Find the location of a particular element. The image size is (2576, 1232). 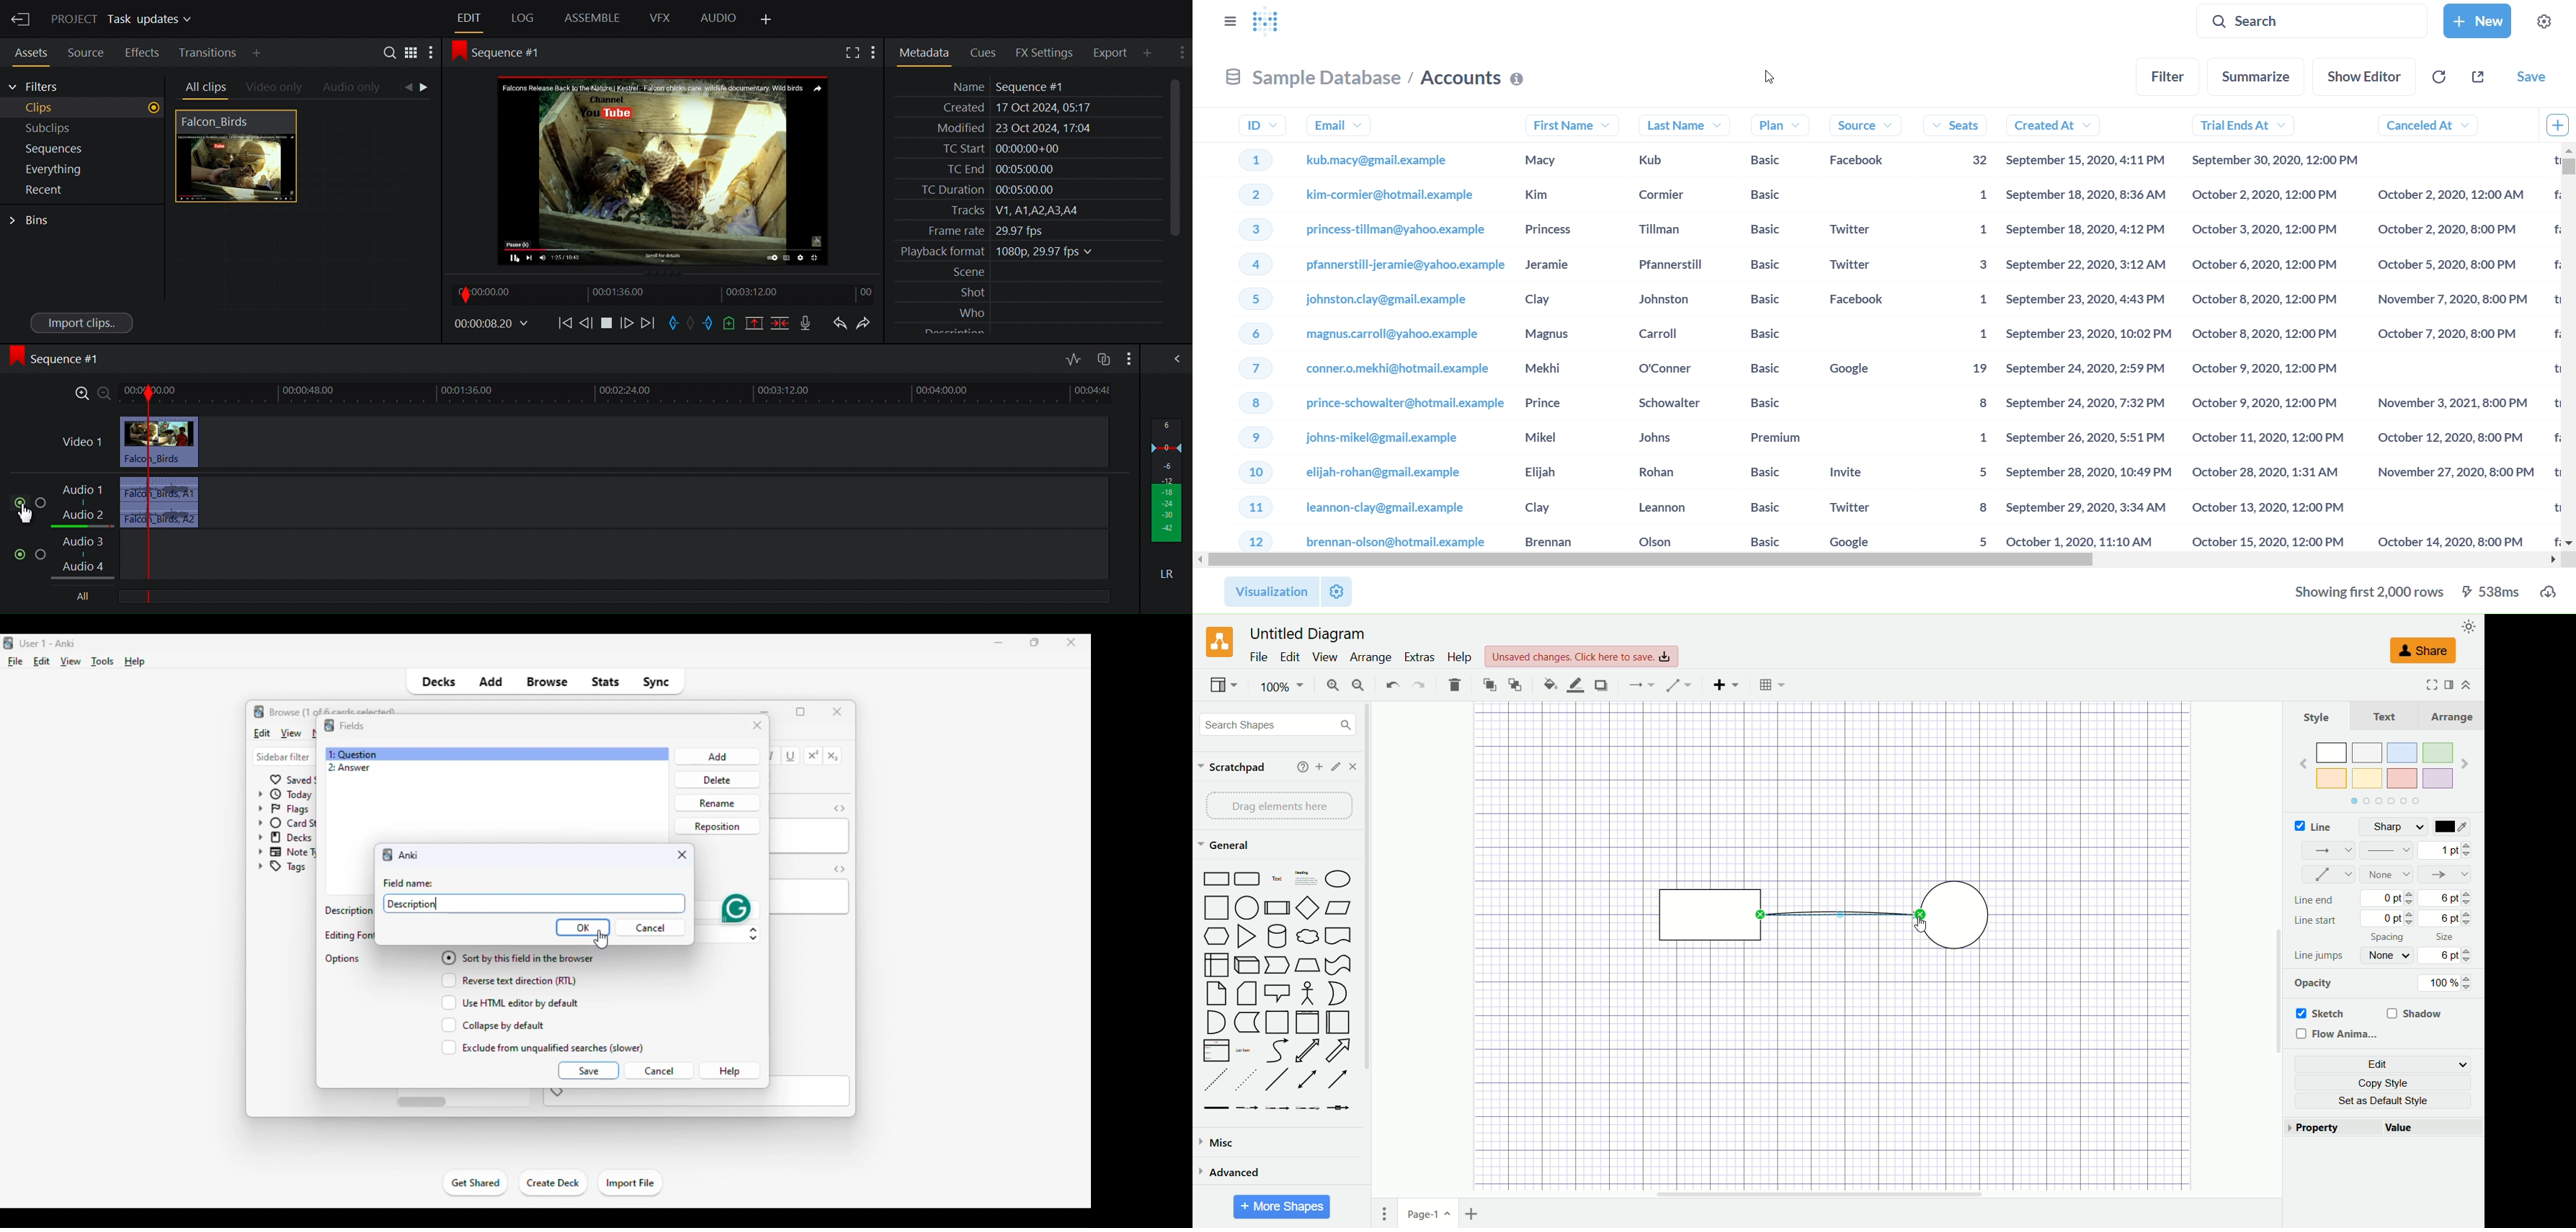

text is located at coordinates (2385, 715).